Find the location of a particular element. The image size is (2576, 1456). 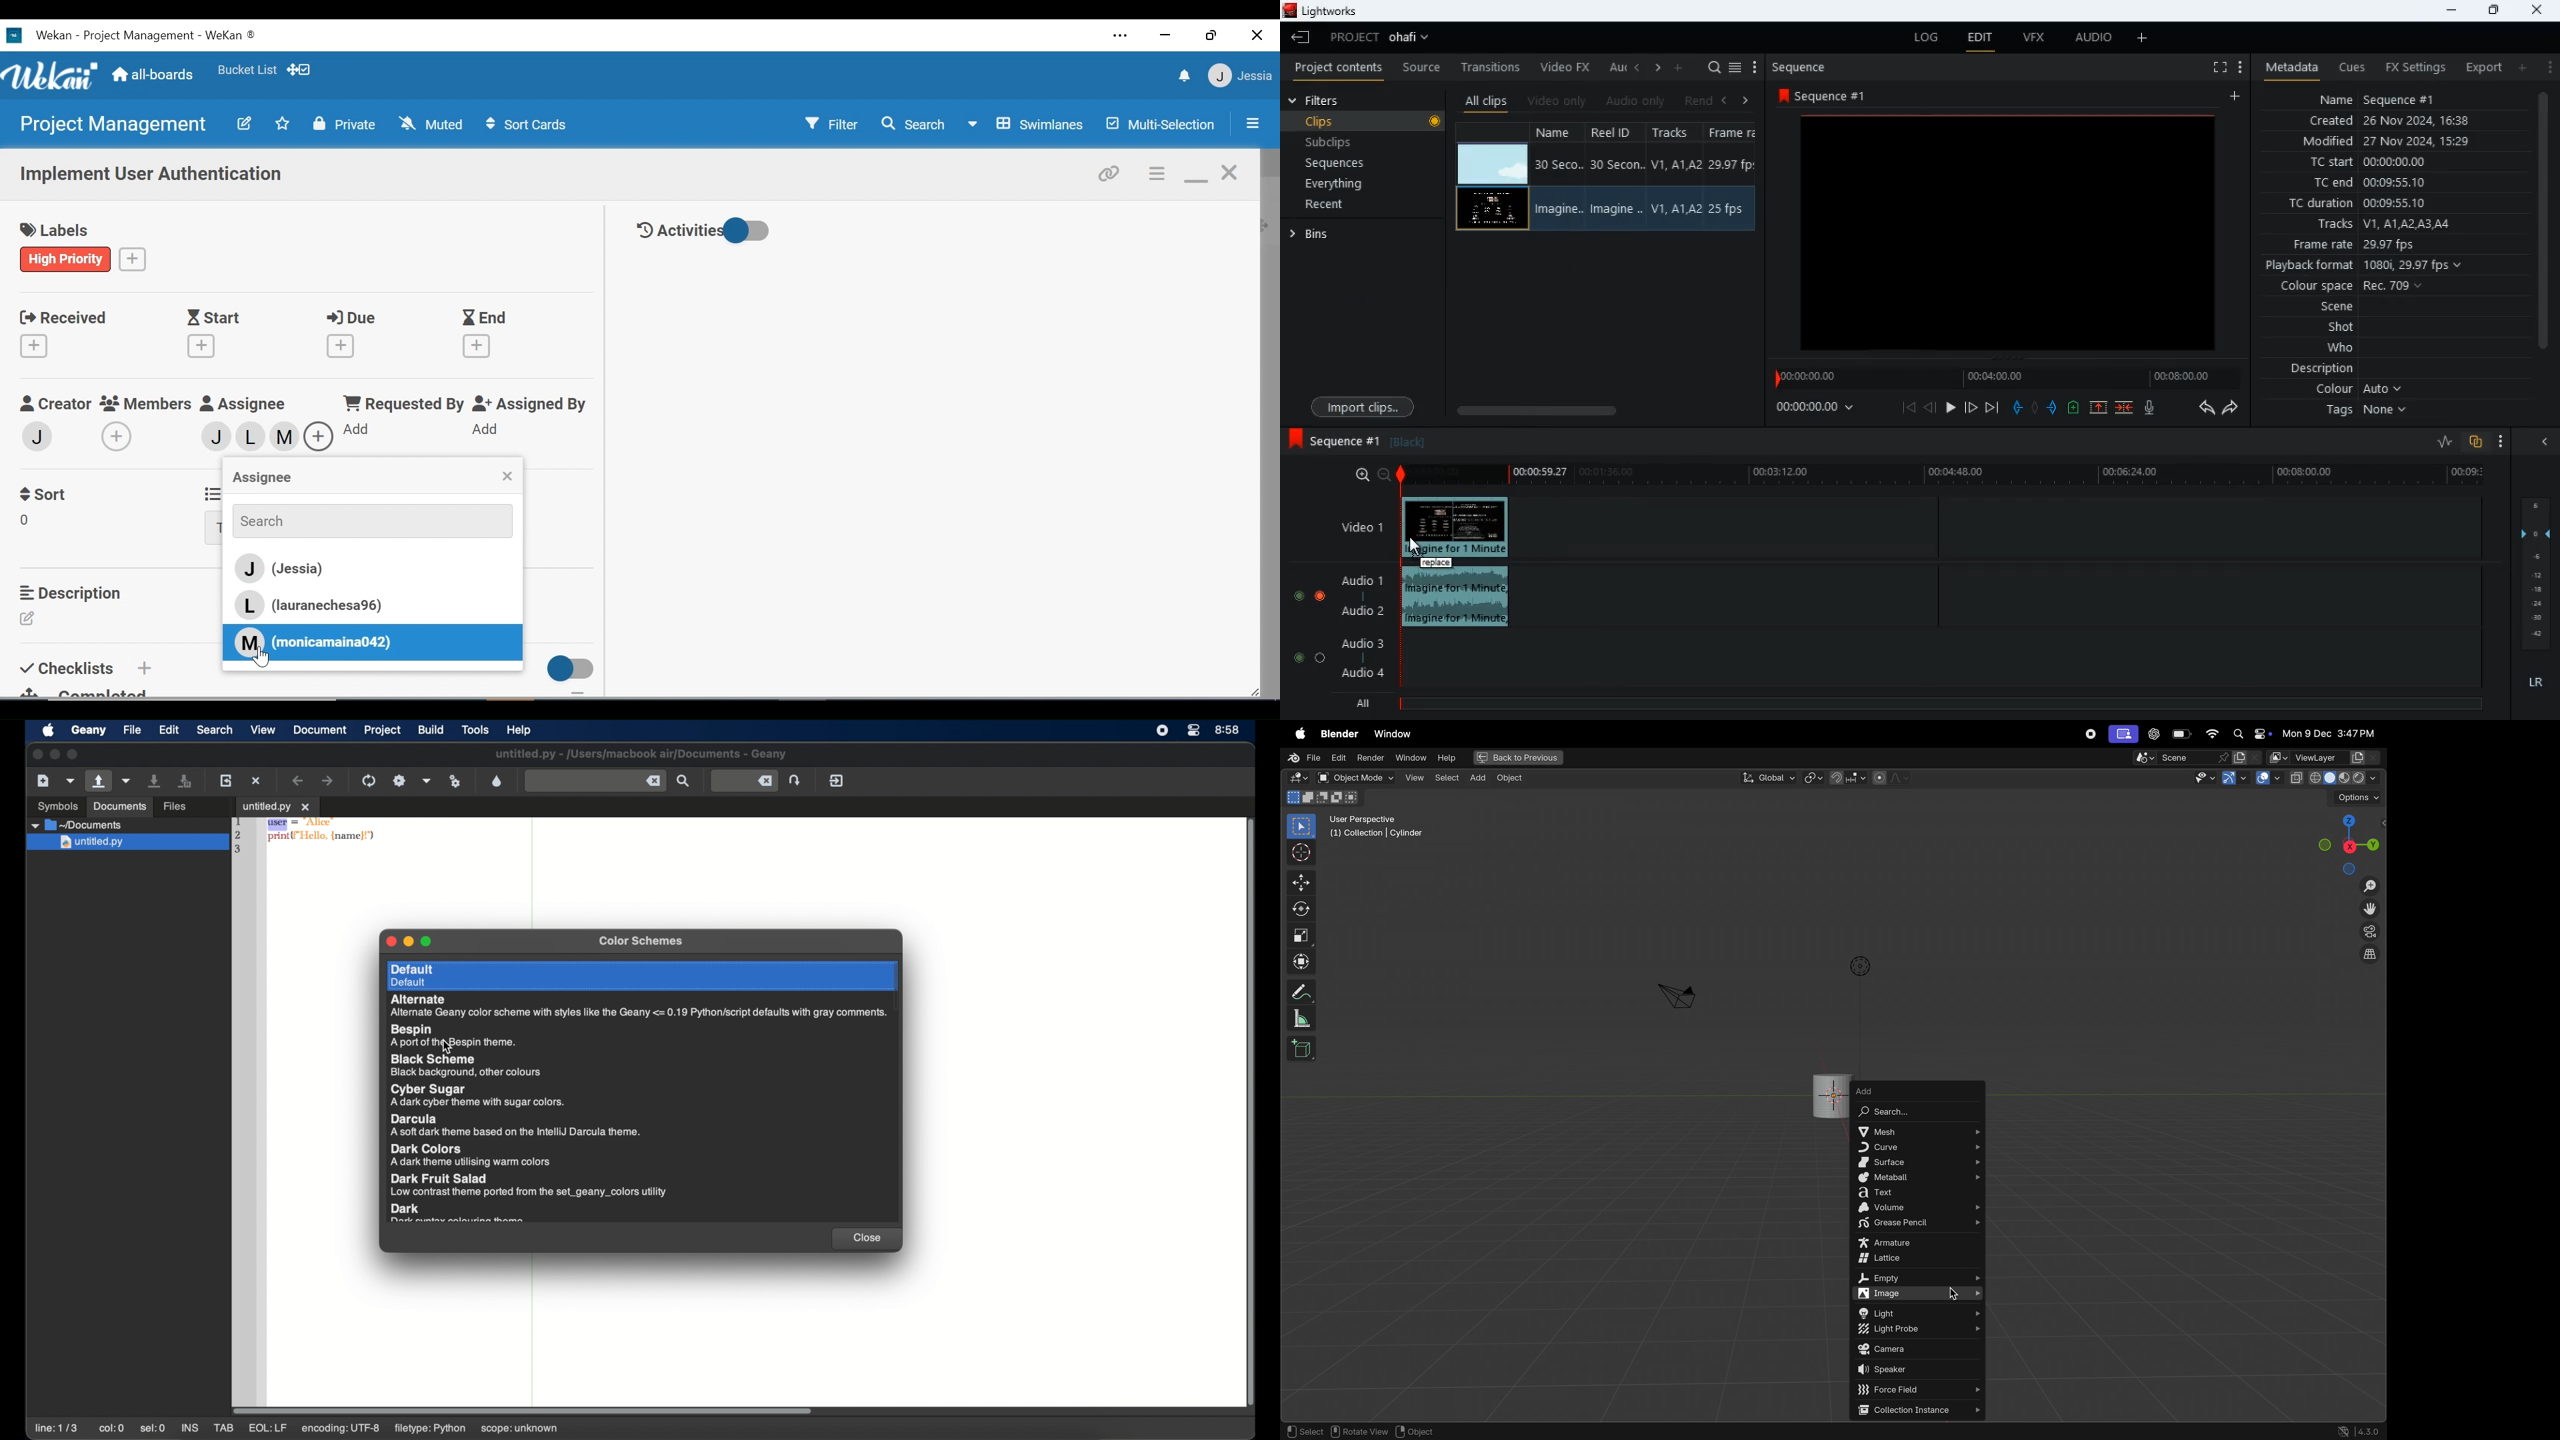

createEnd Date is located at coordinates (479, 346).